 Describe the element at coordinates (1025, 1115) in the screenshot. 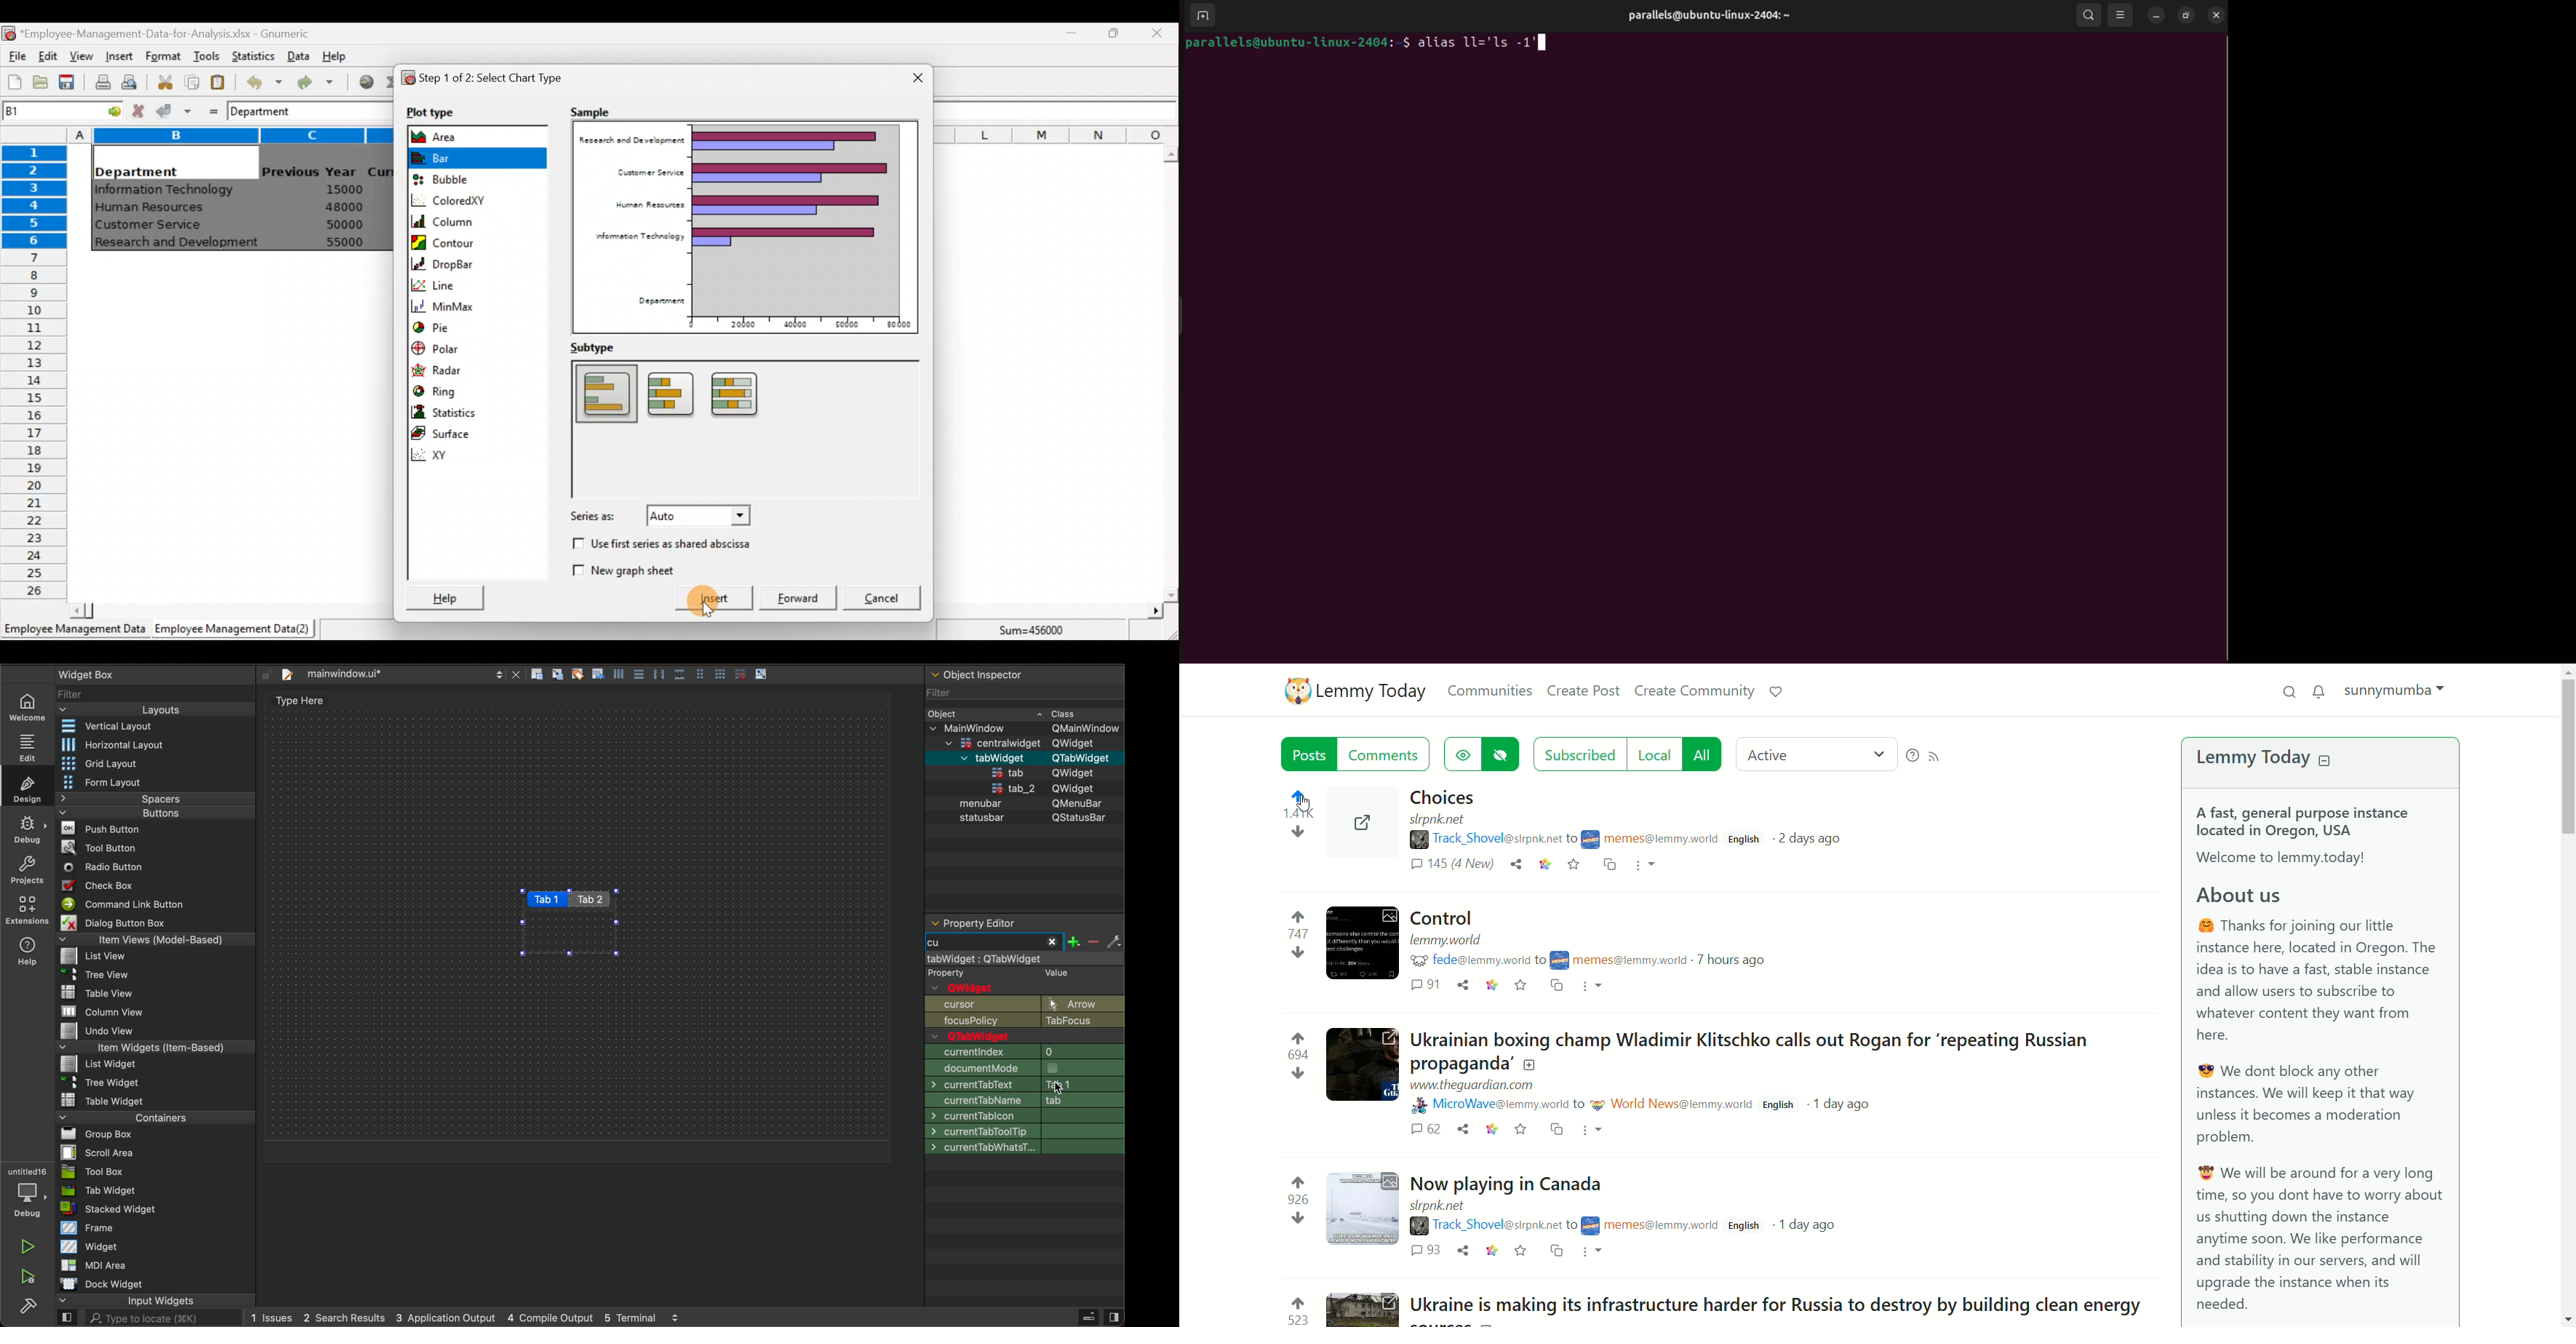

I see `size increment` at that location.